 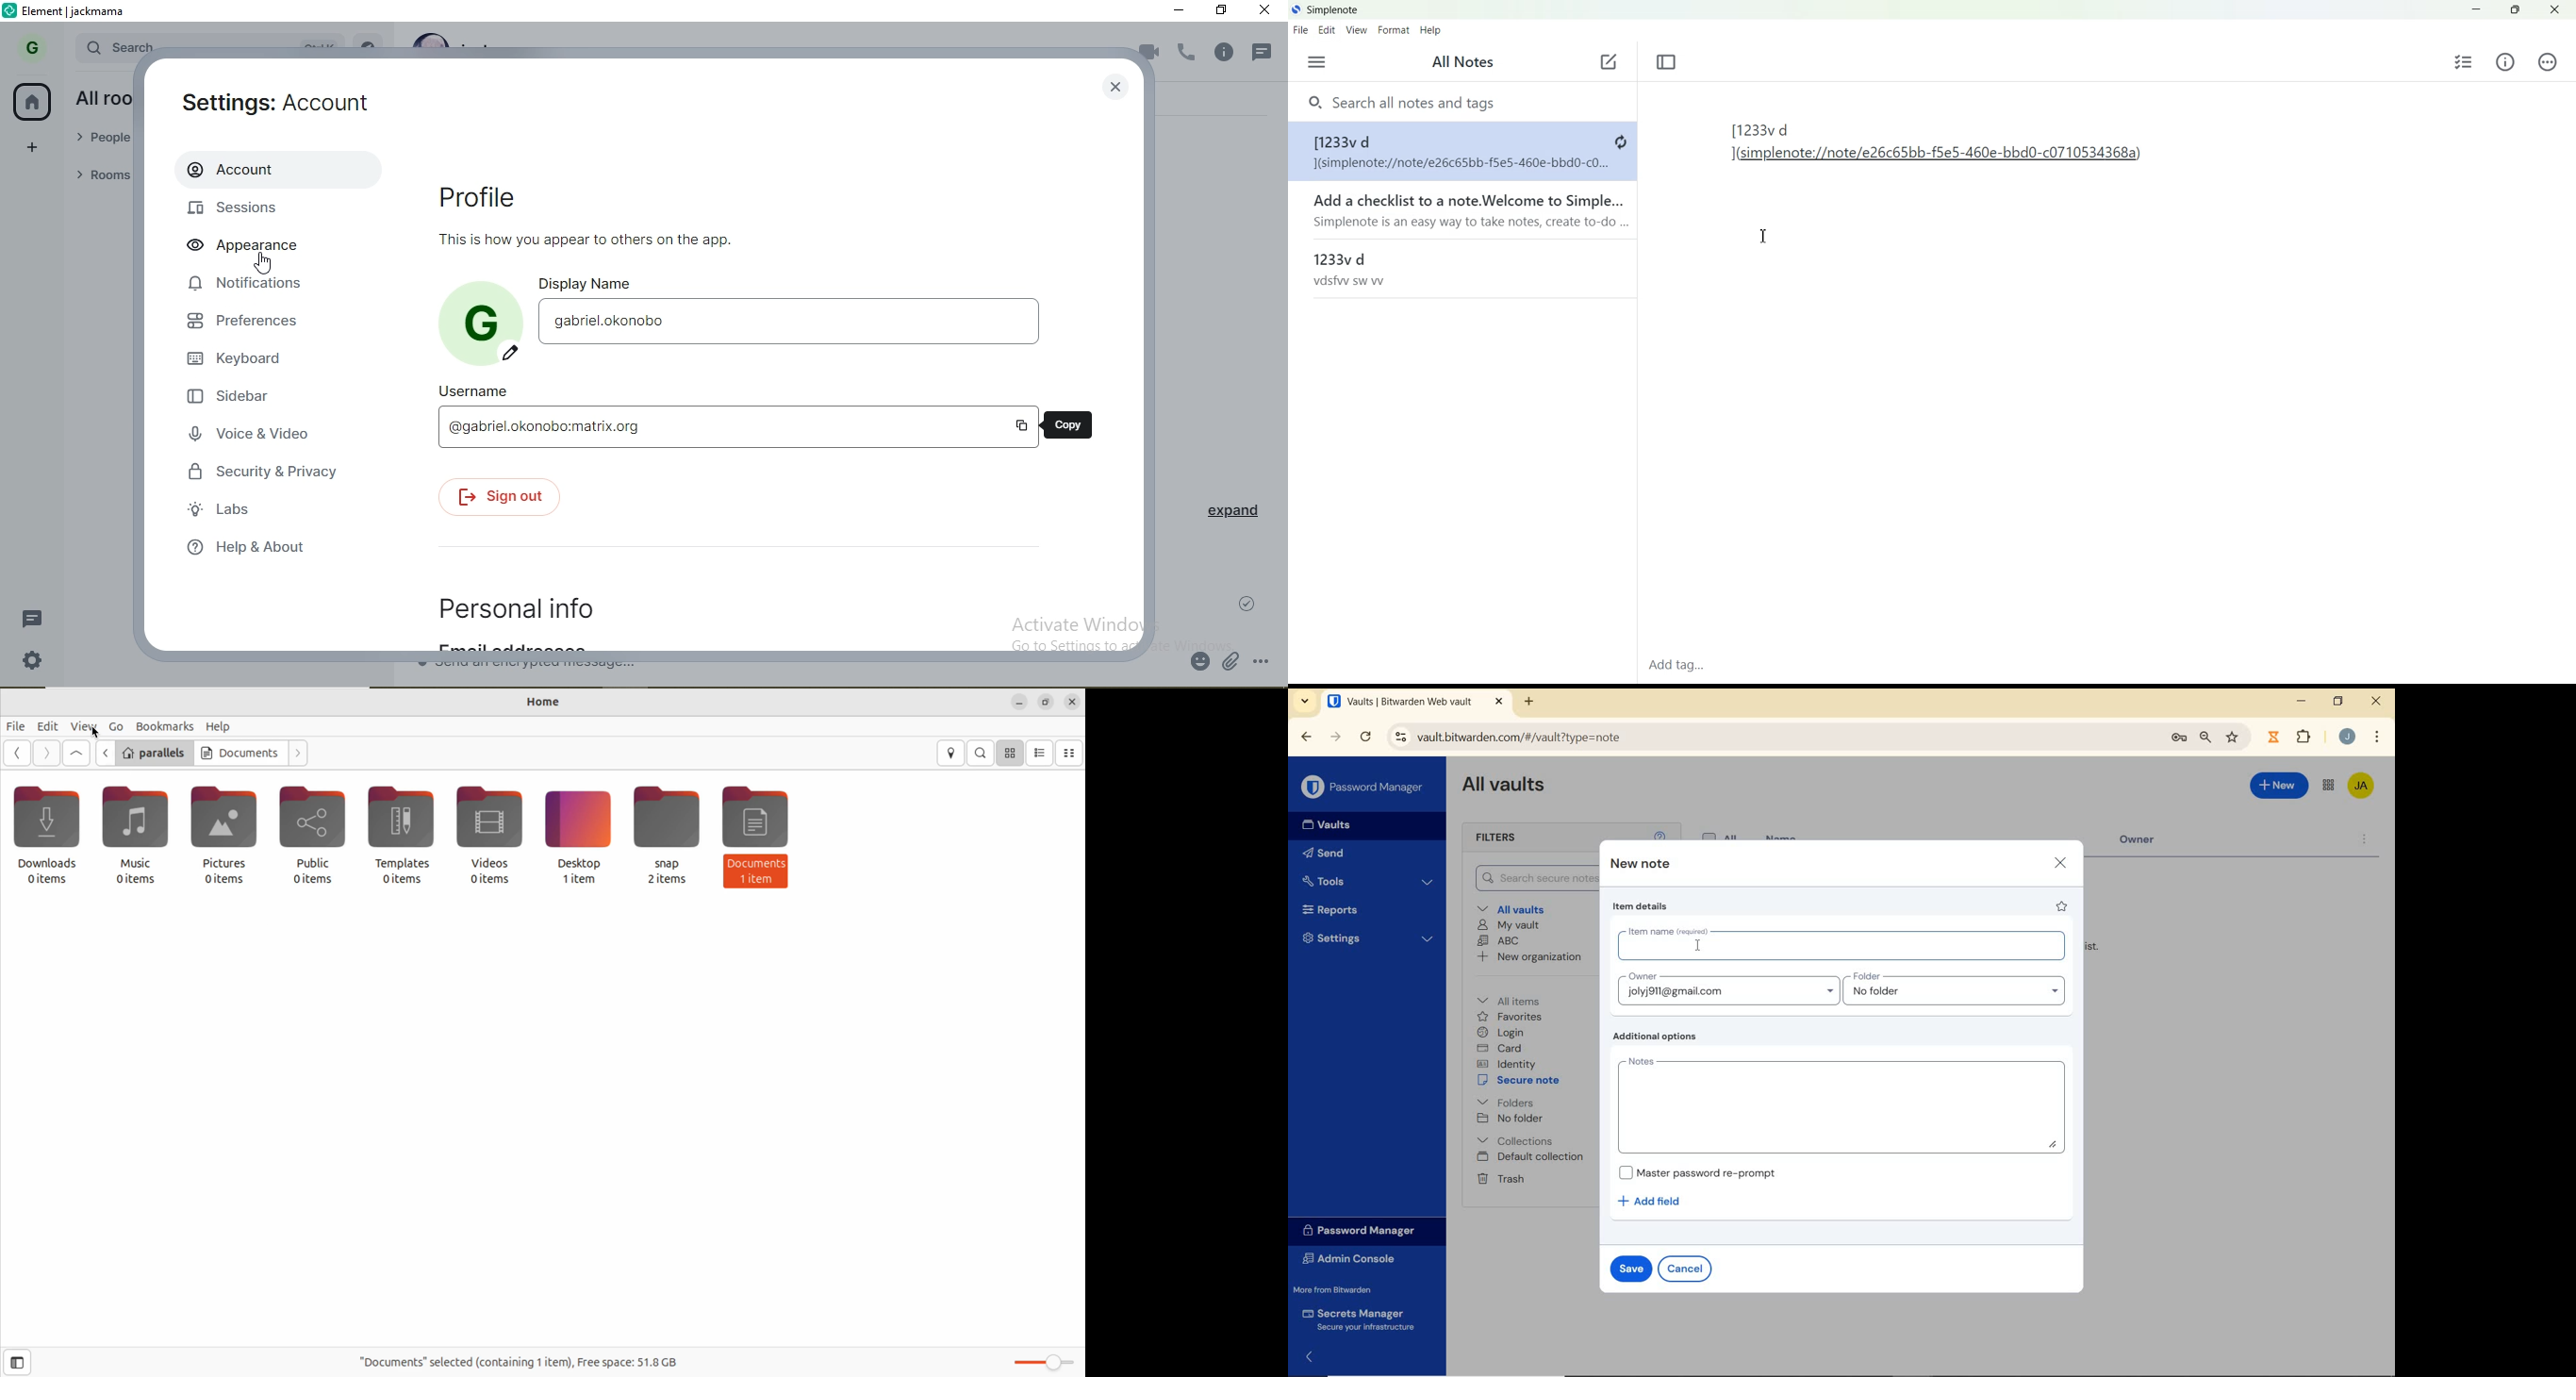 What do you see at coordinates (2377, 700) in the screenshot?
I see `close` at bounding box center [2377, 700].